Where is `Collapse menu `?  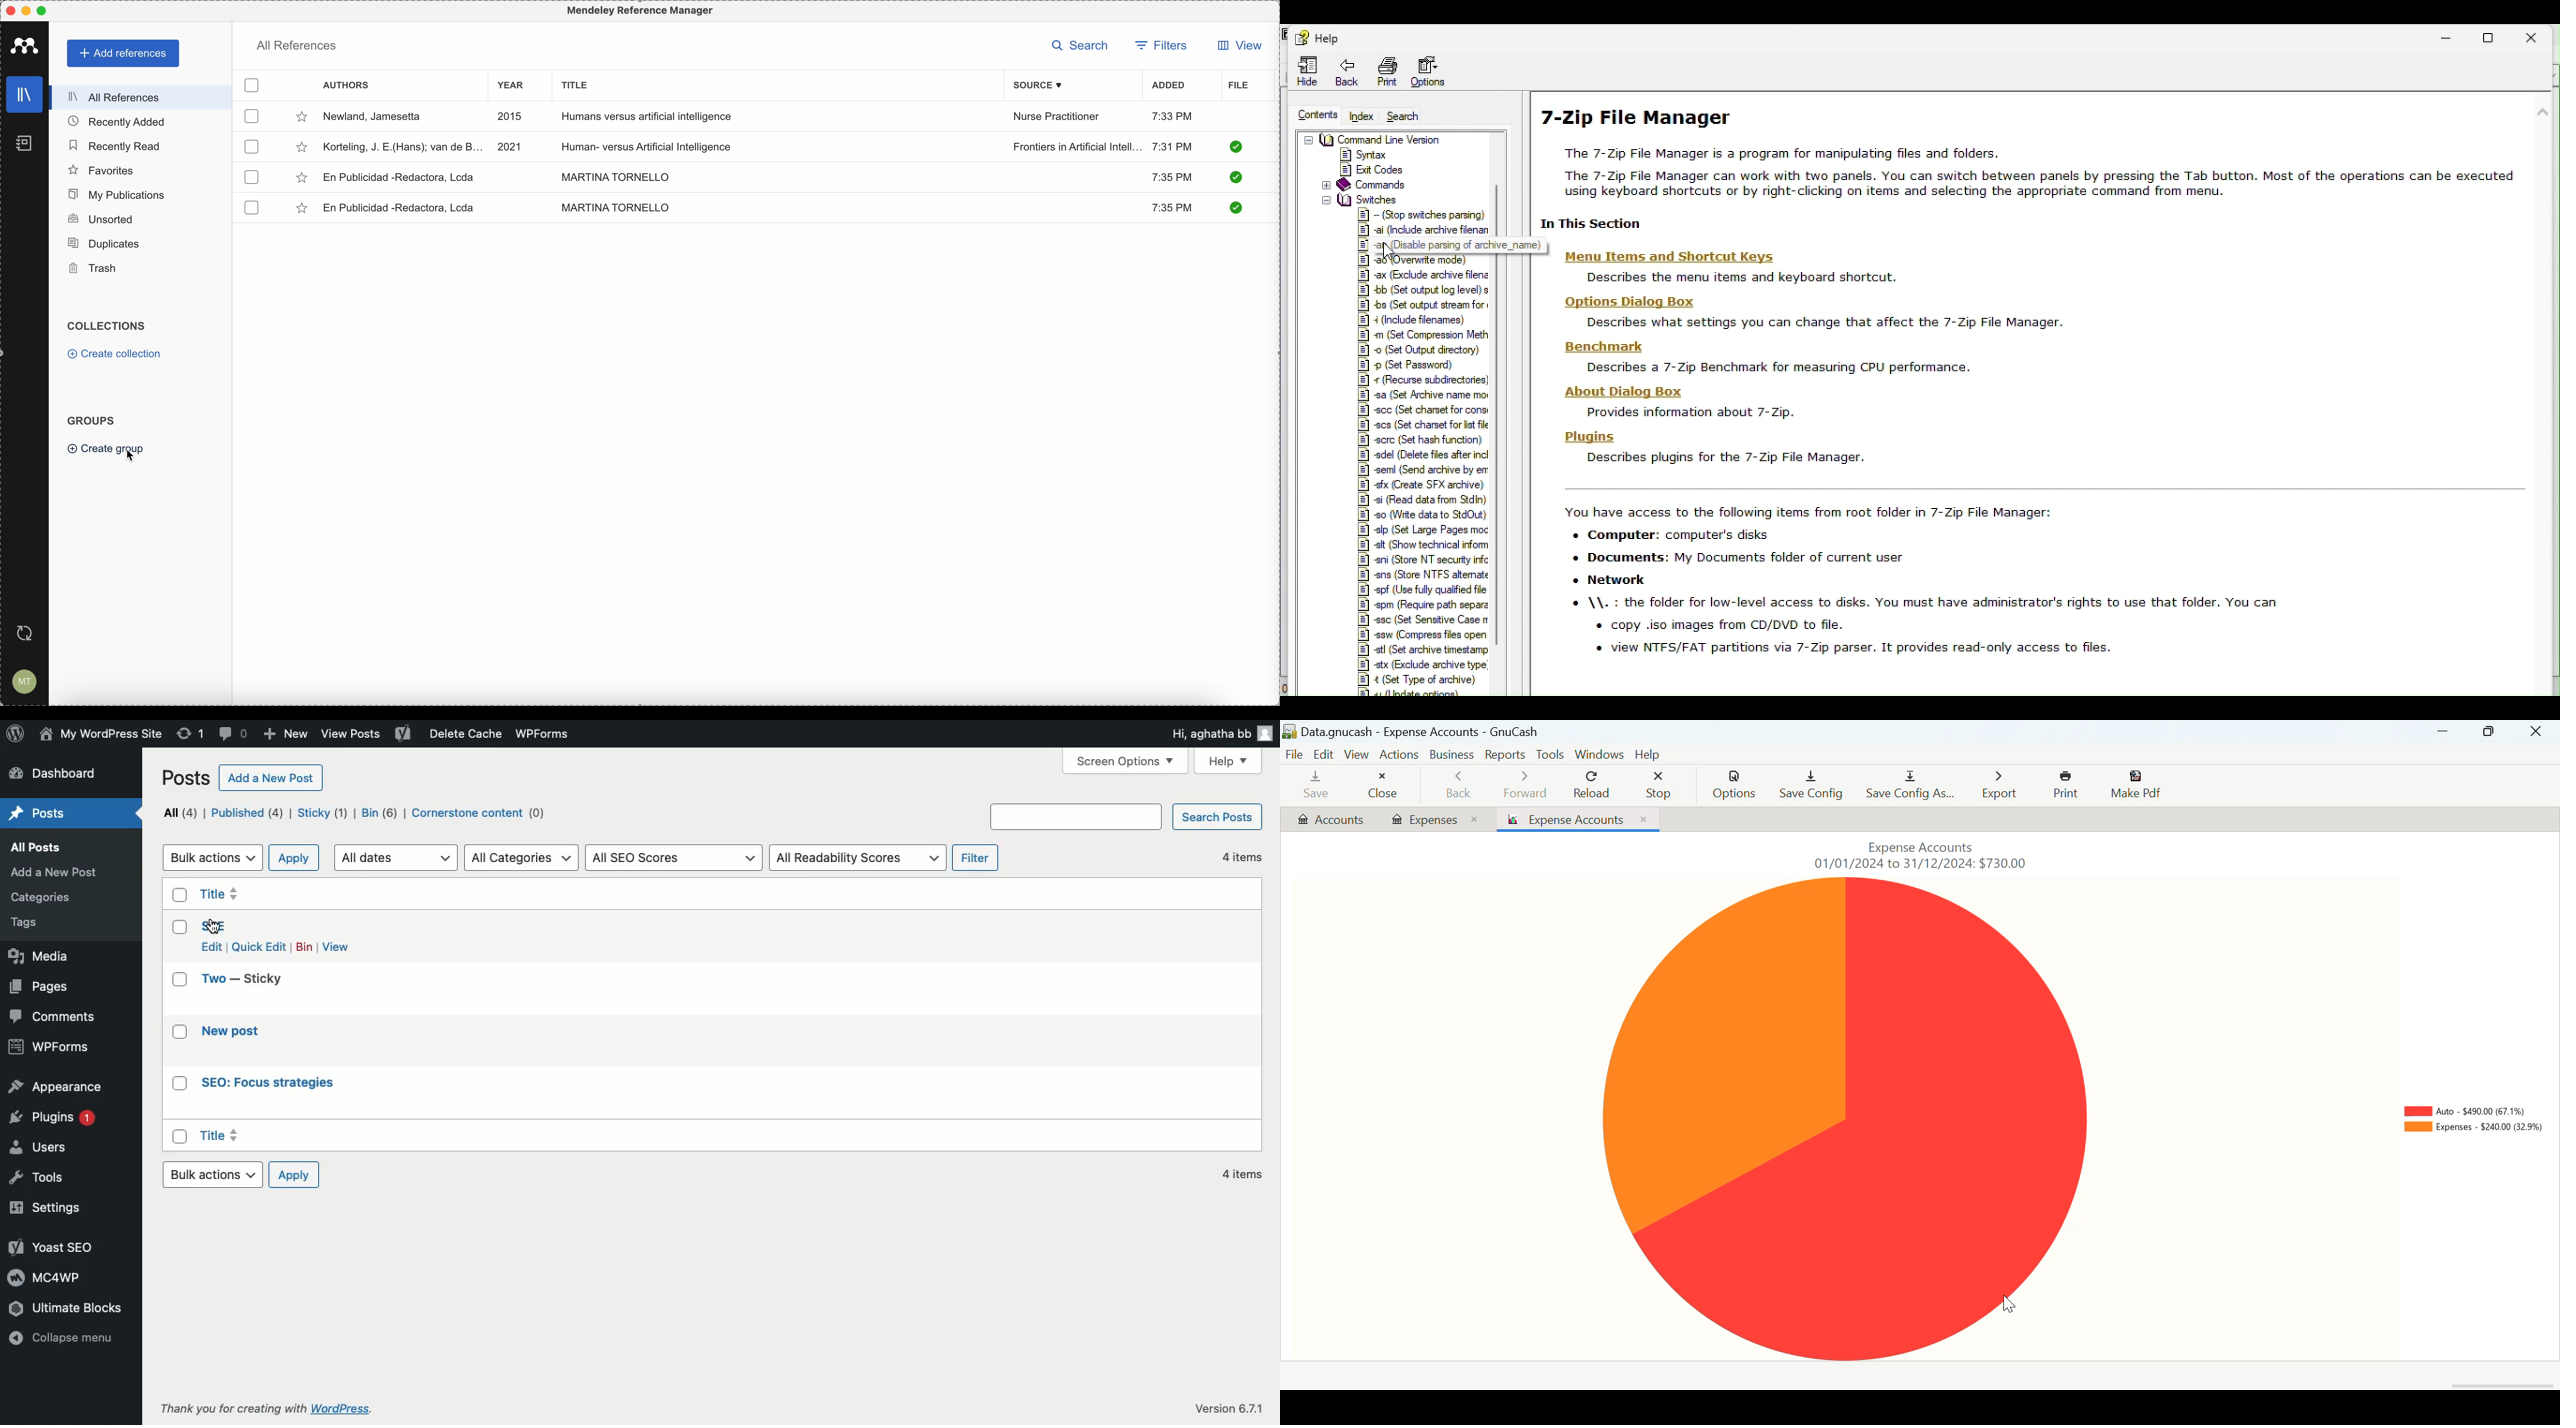
Collapse menu  is located at coordinates (72, 1336).